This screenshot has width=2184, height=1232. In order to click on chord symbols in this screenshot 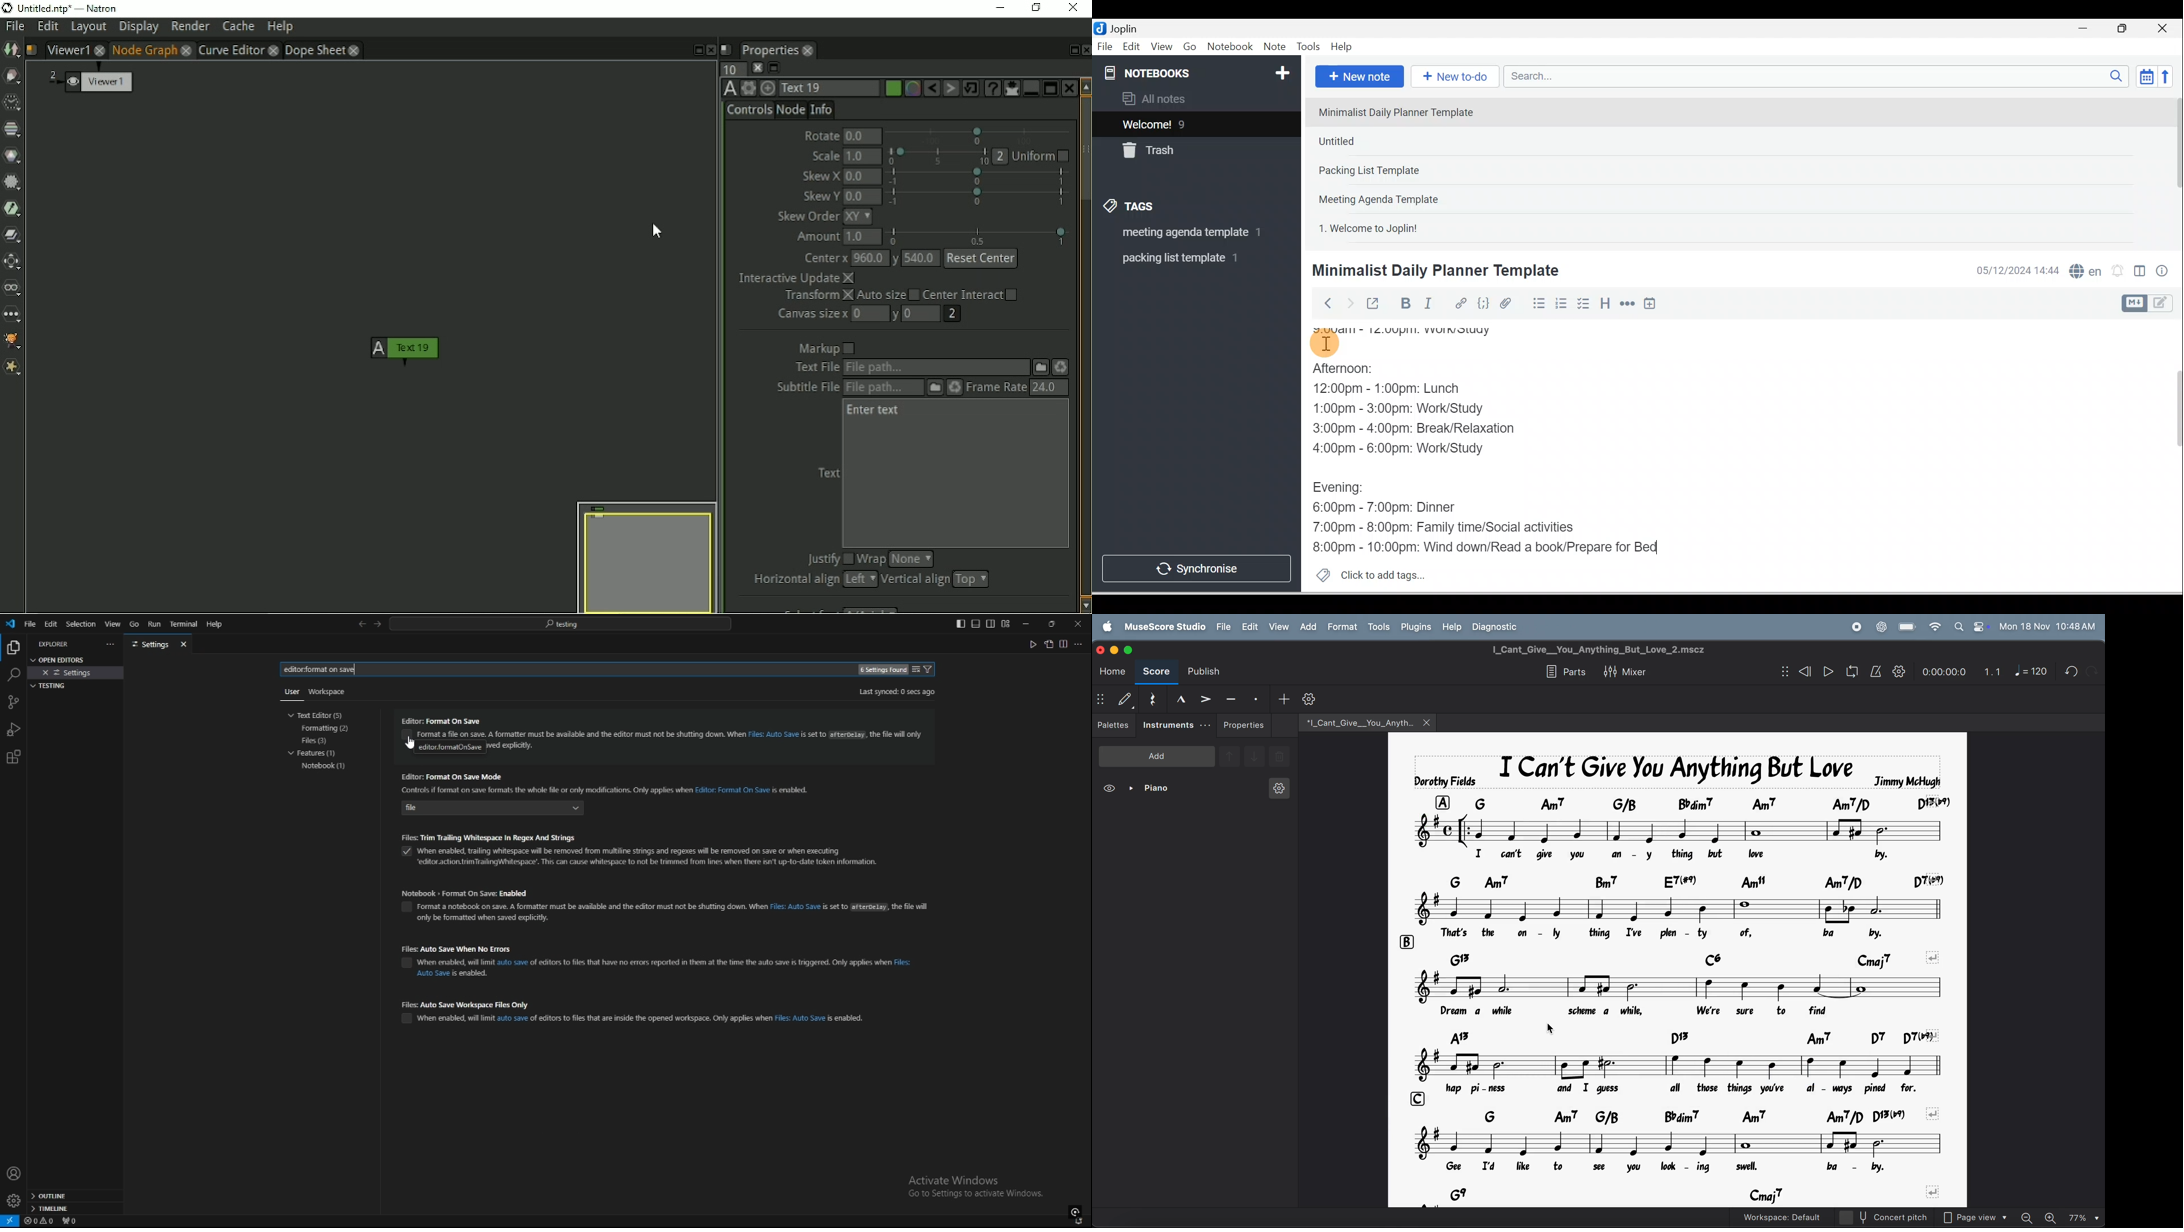, I will do `click(1698, 1195)`.